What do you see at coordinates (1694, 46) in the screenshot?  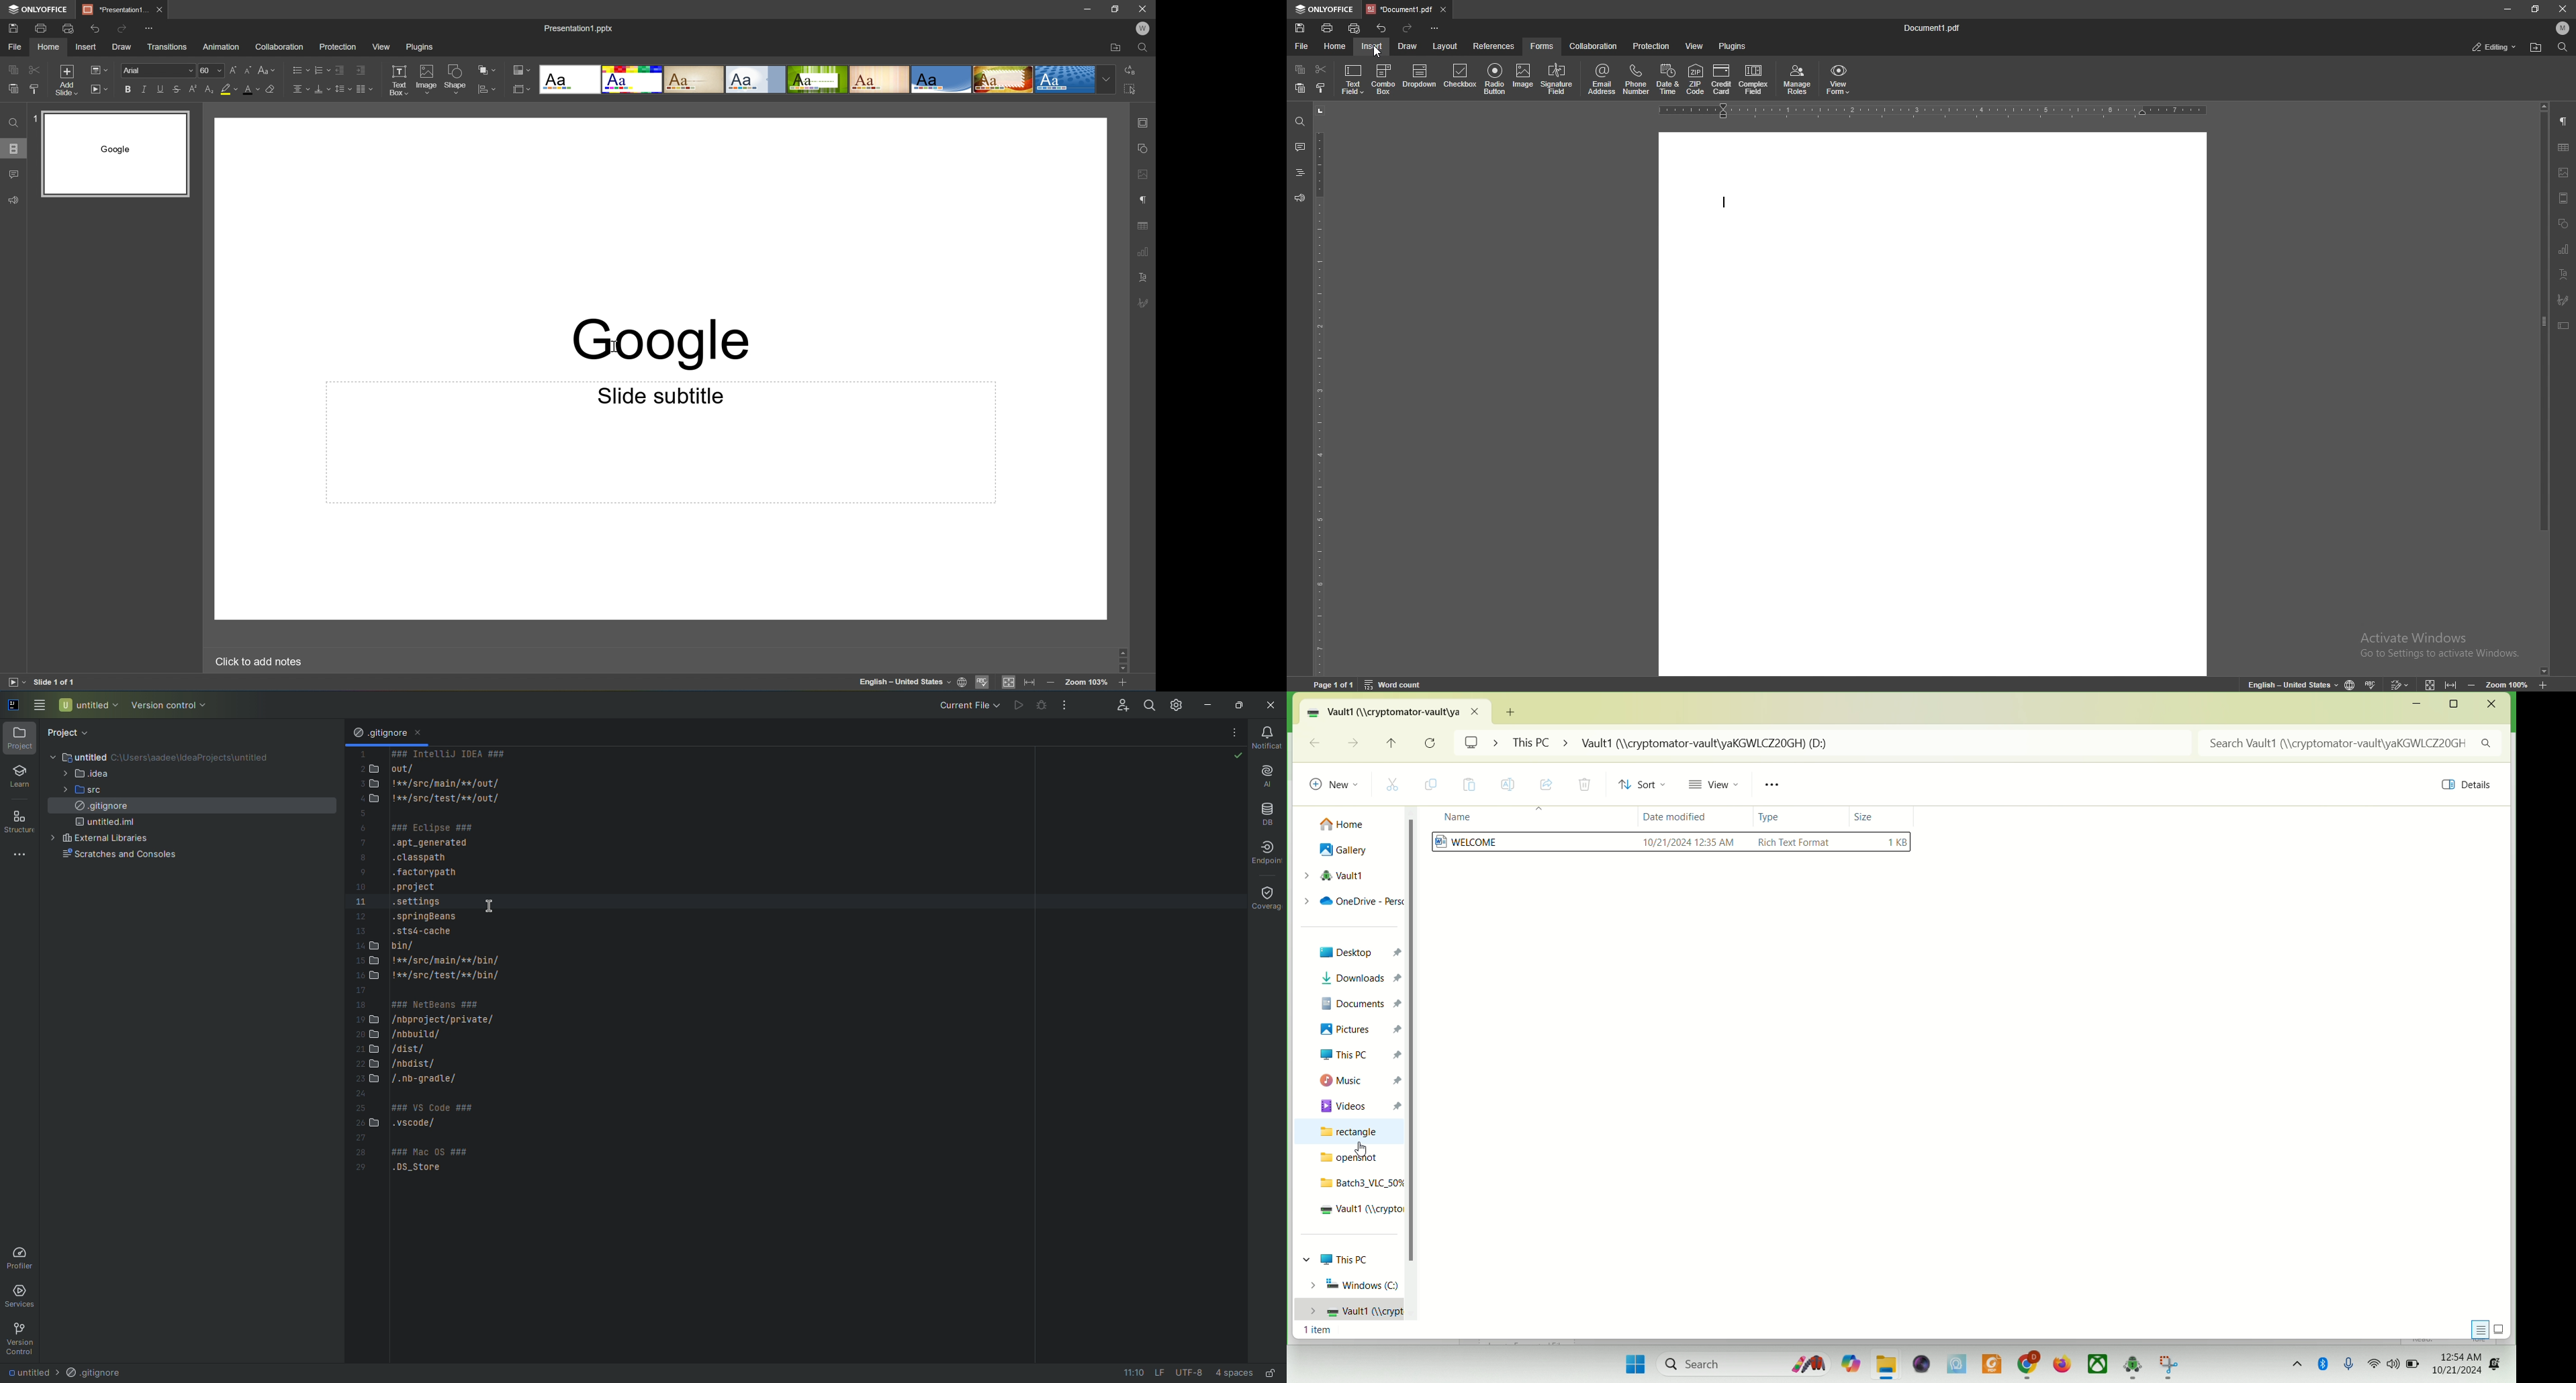 I see `view` at bounding box center [1694, 46].